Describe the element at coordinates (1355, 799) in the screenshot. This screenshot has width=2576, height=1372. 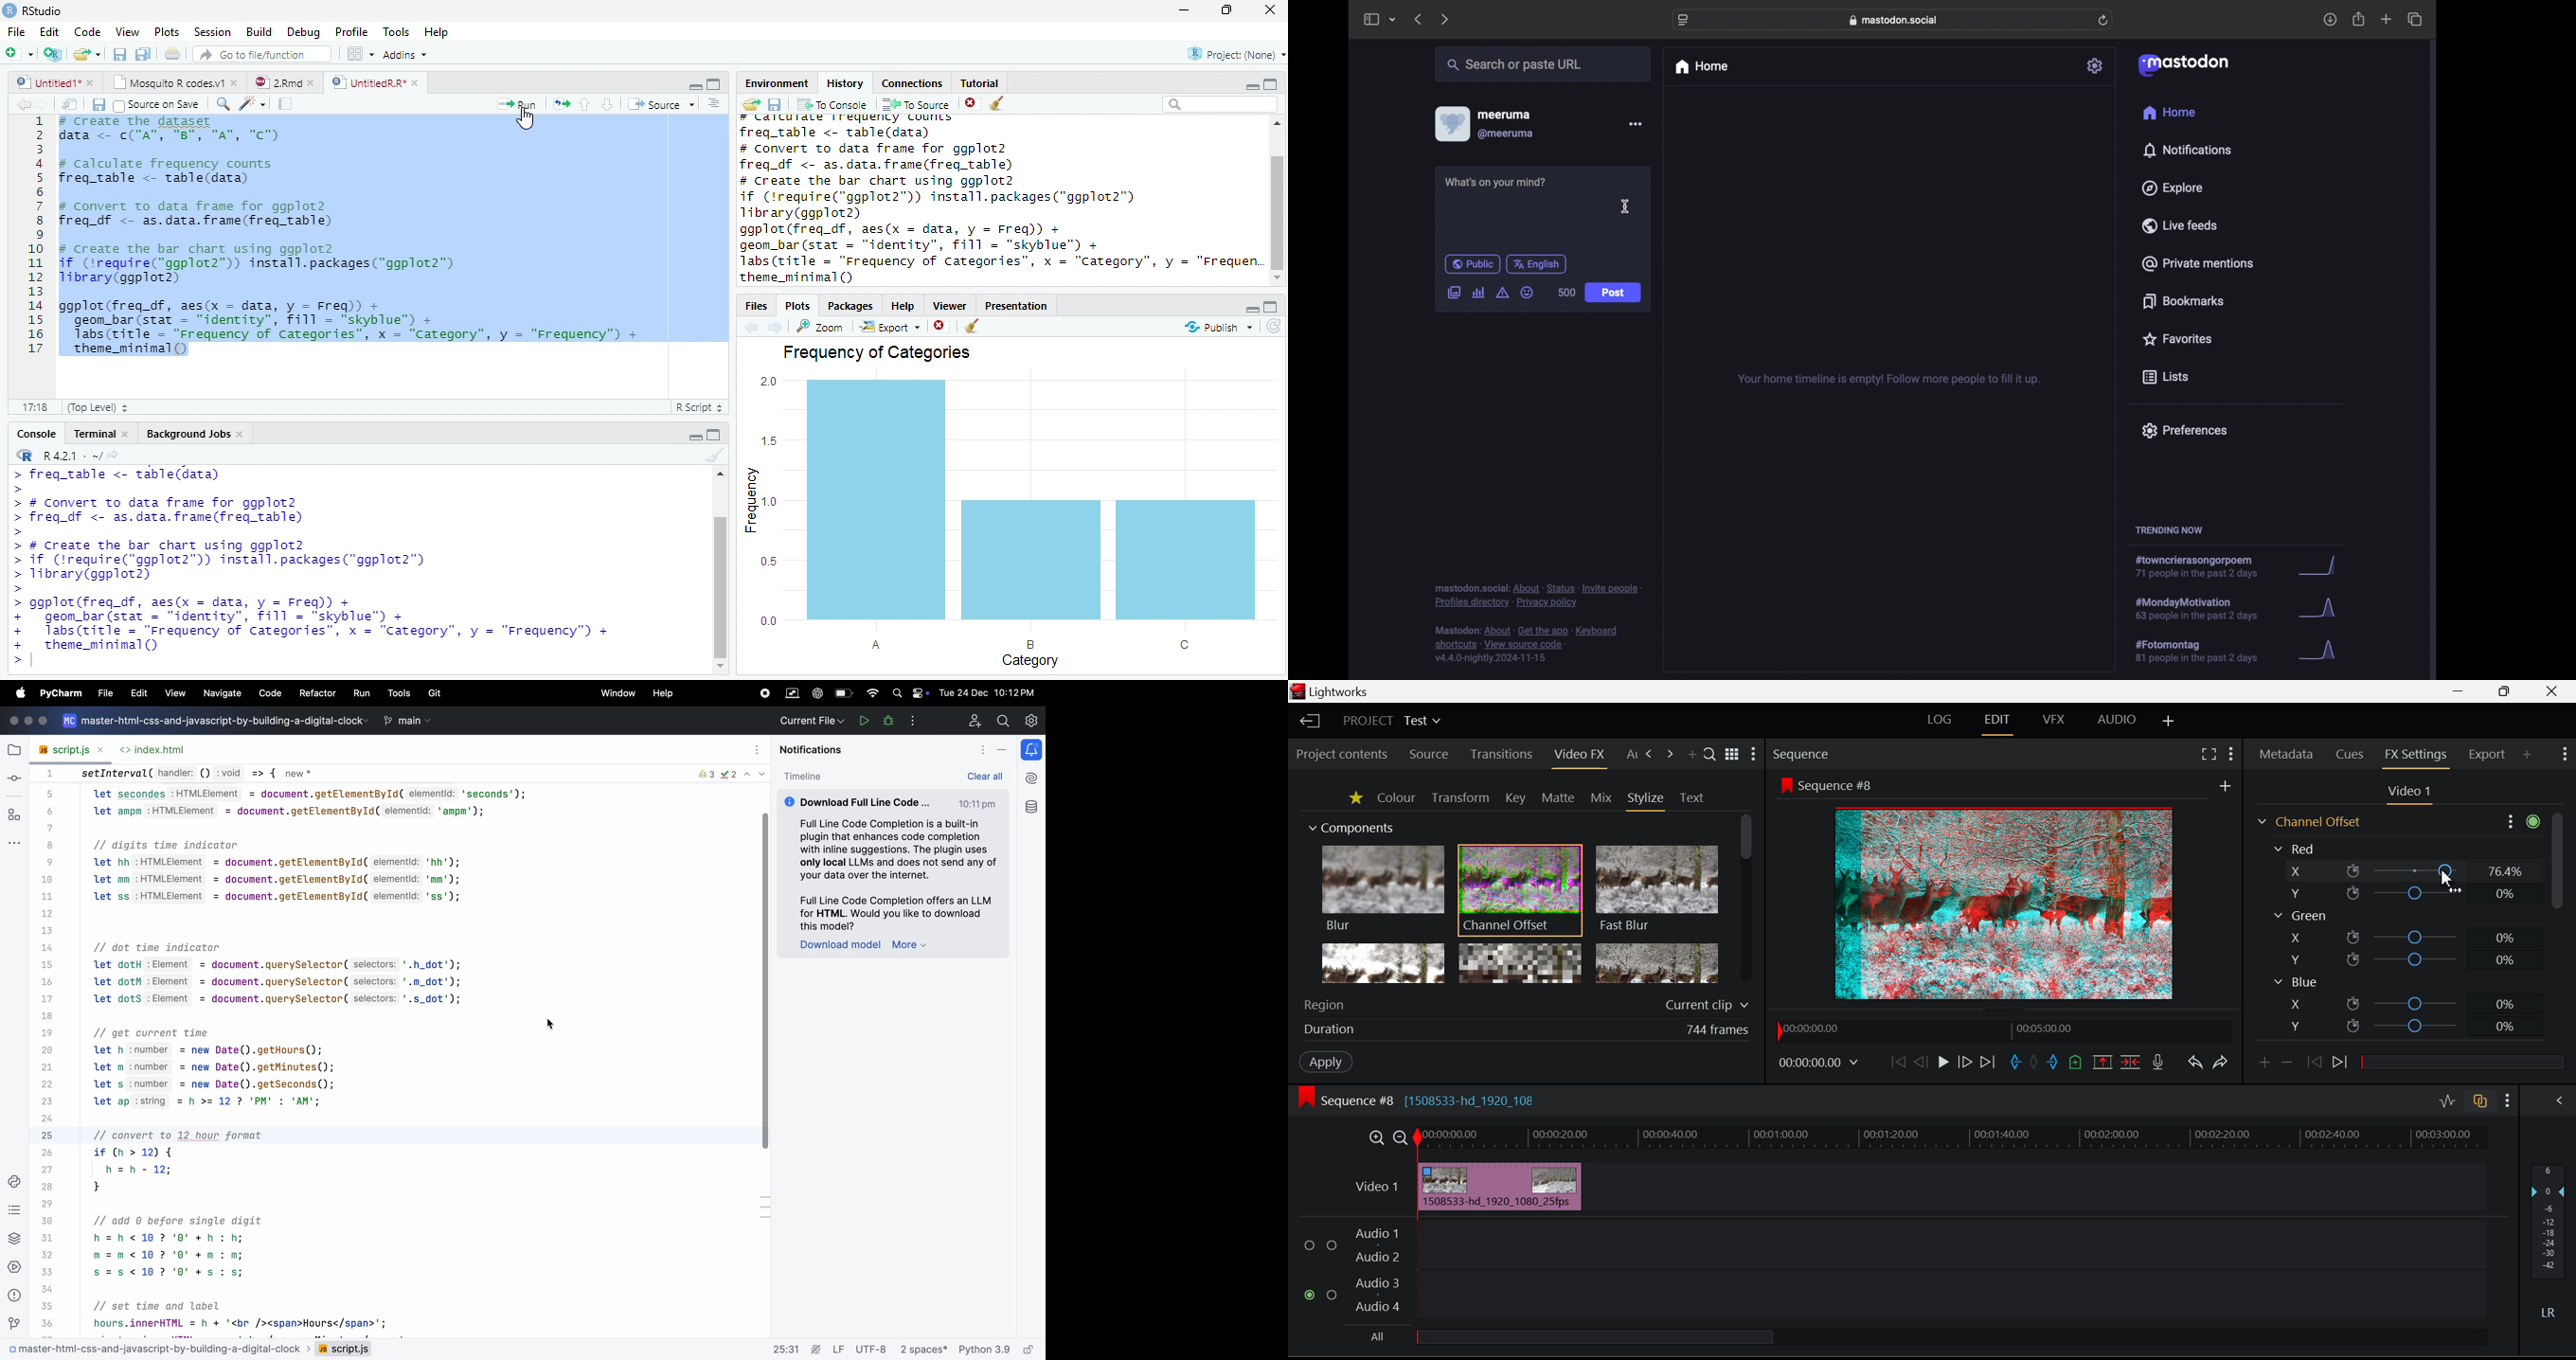
I see `Favorites` at that location.